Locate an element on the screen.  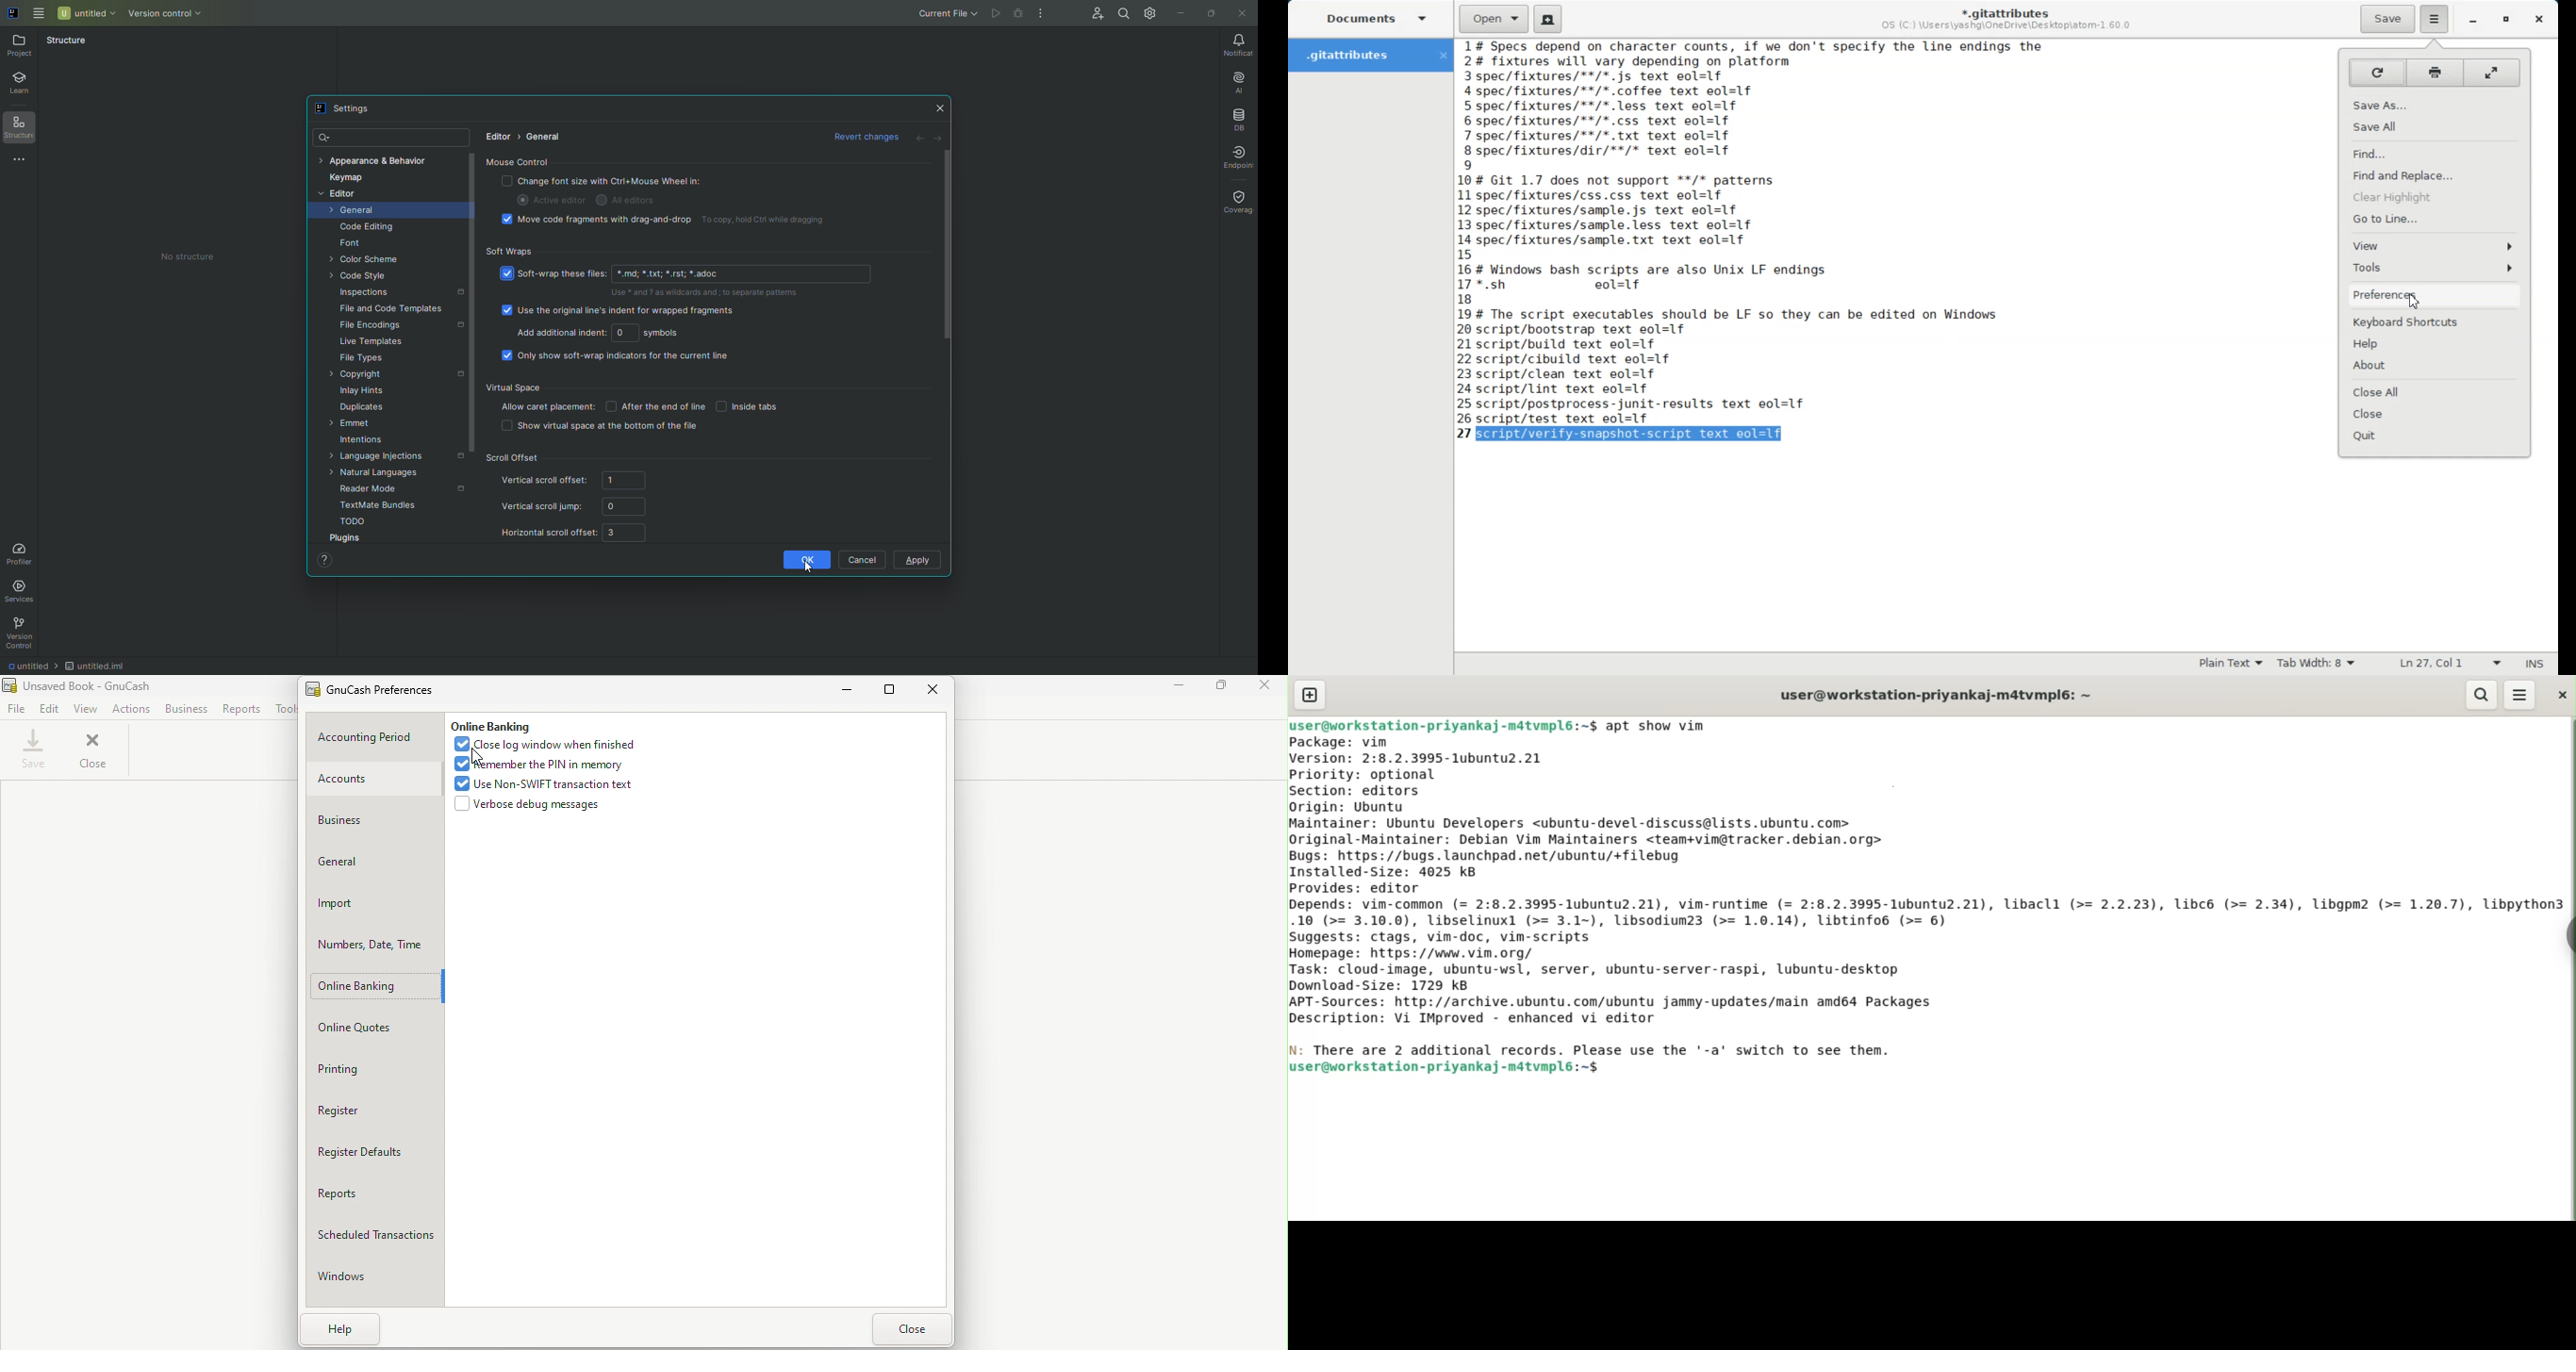
Account is located at coordinates (372, 781).